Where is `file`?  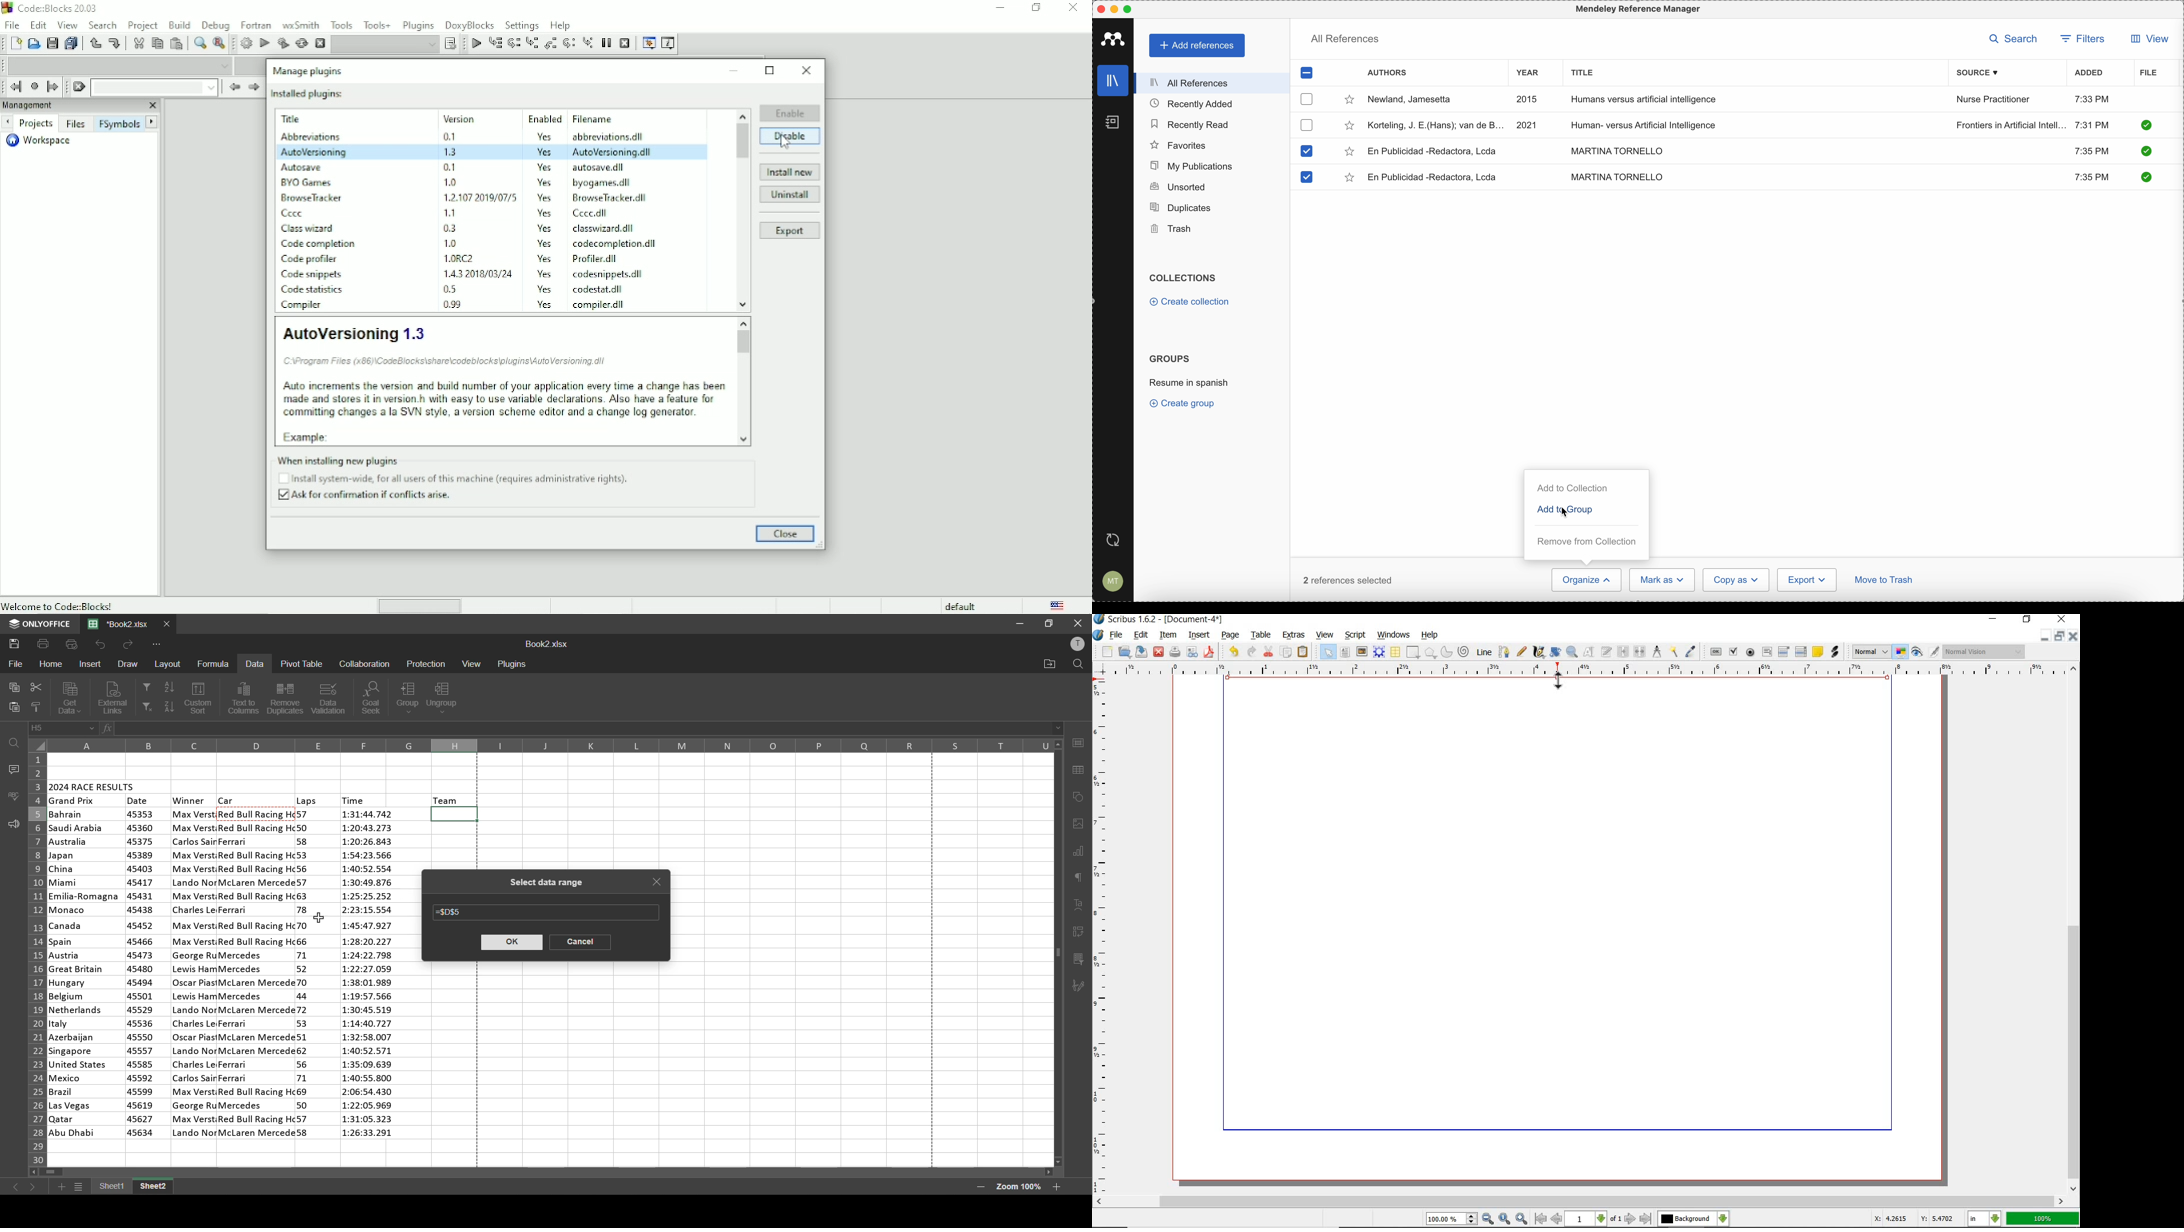 file is located at coordinates (14, 664).